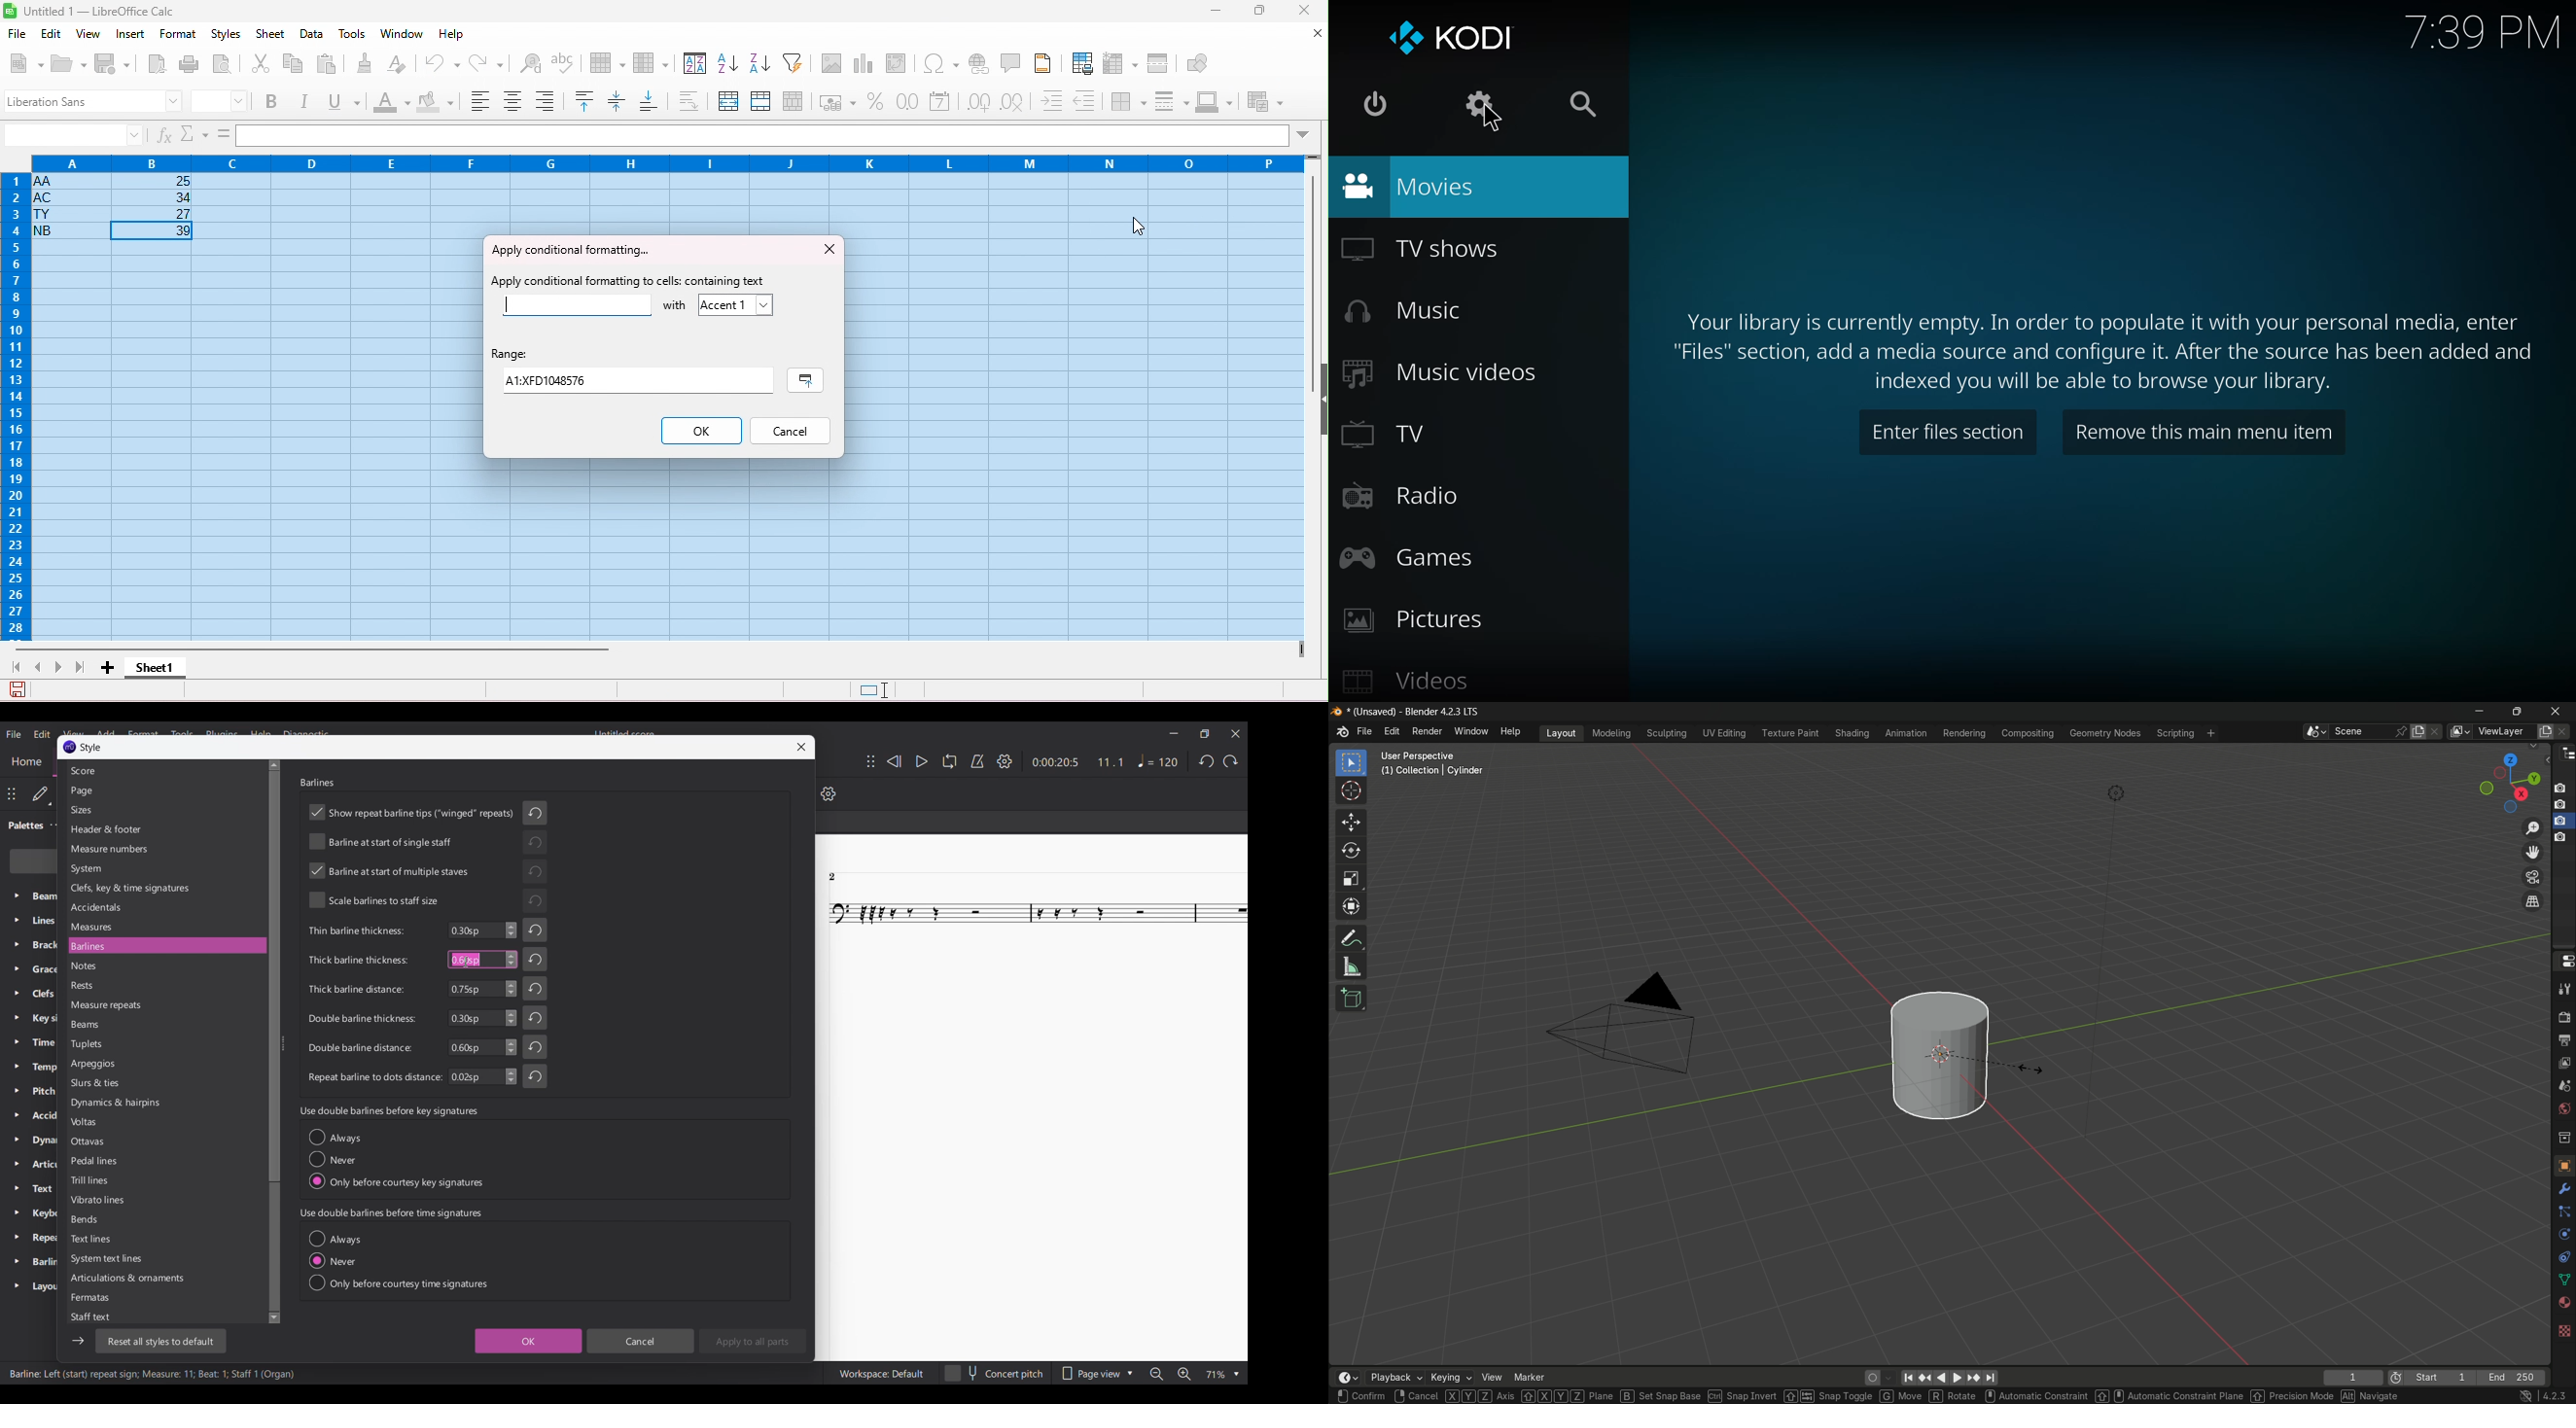 Image resolution: width=2576 pixels, height=1428 pixels. Describe the element at coordinates (941, 64) in the screenshot. I see `insert special characters` at that location.